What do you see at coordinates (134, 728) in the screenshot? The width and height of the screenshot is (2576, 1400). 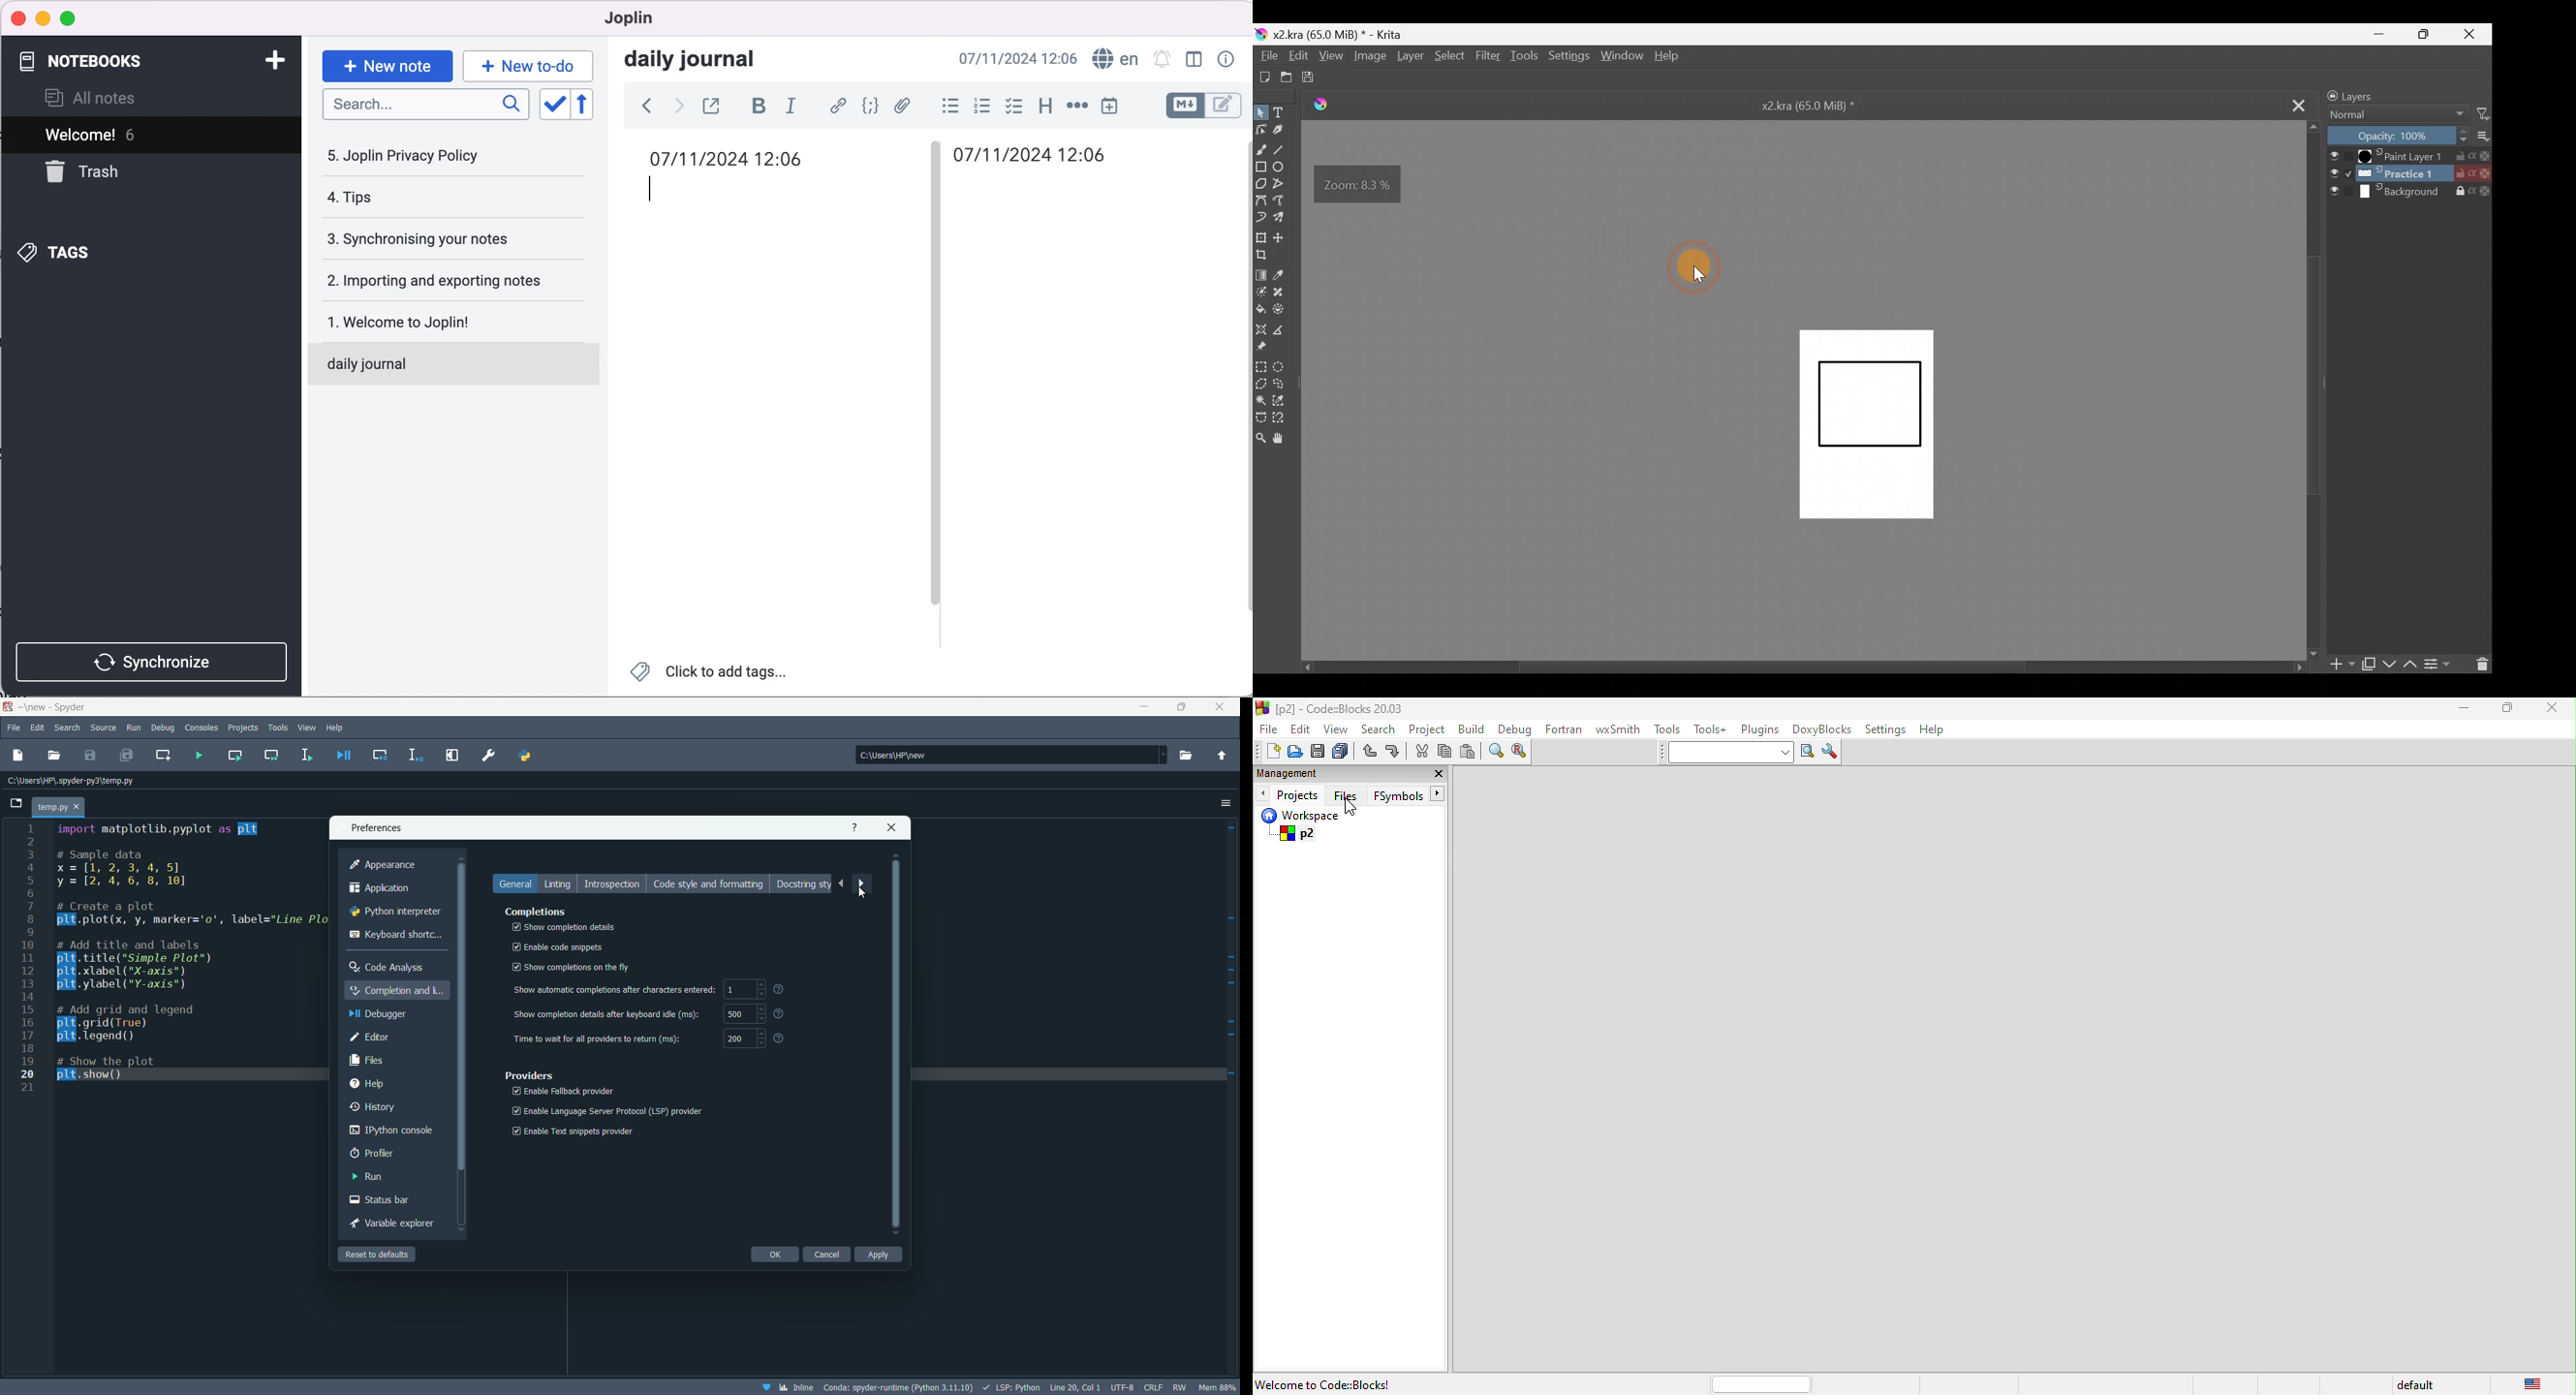 I see `run` at bounding box center [134, 728].